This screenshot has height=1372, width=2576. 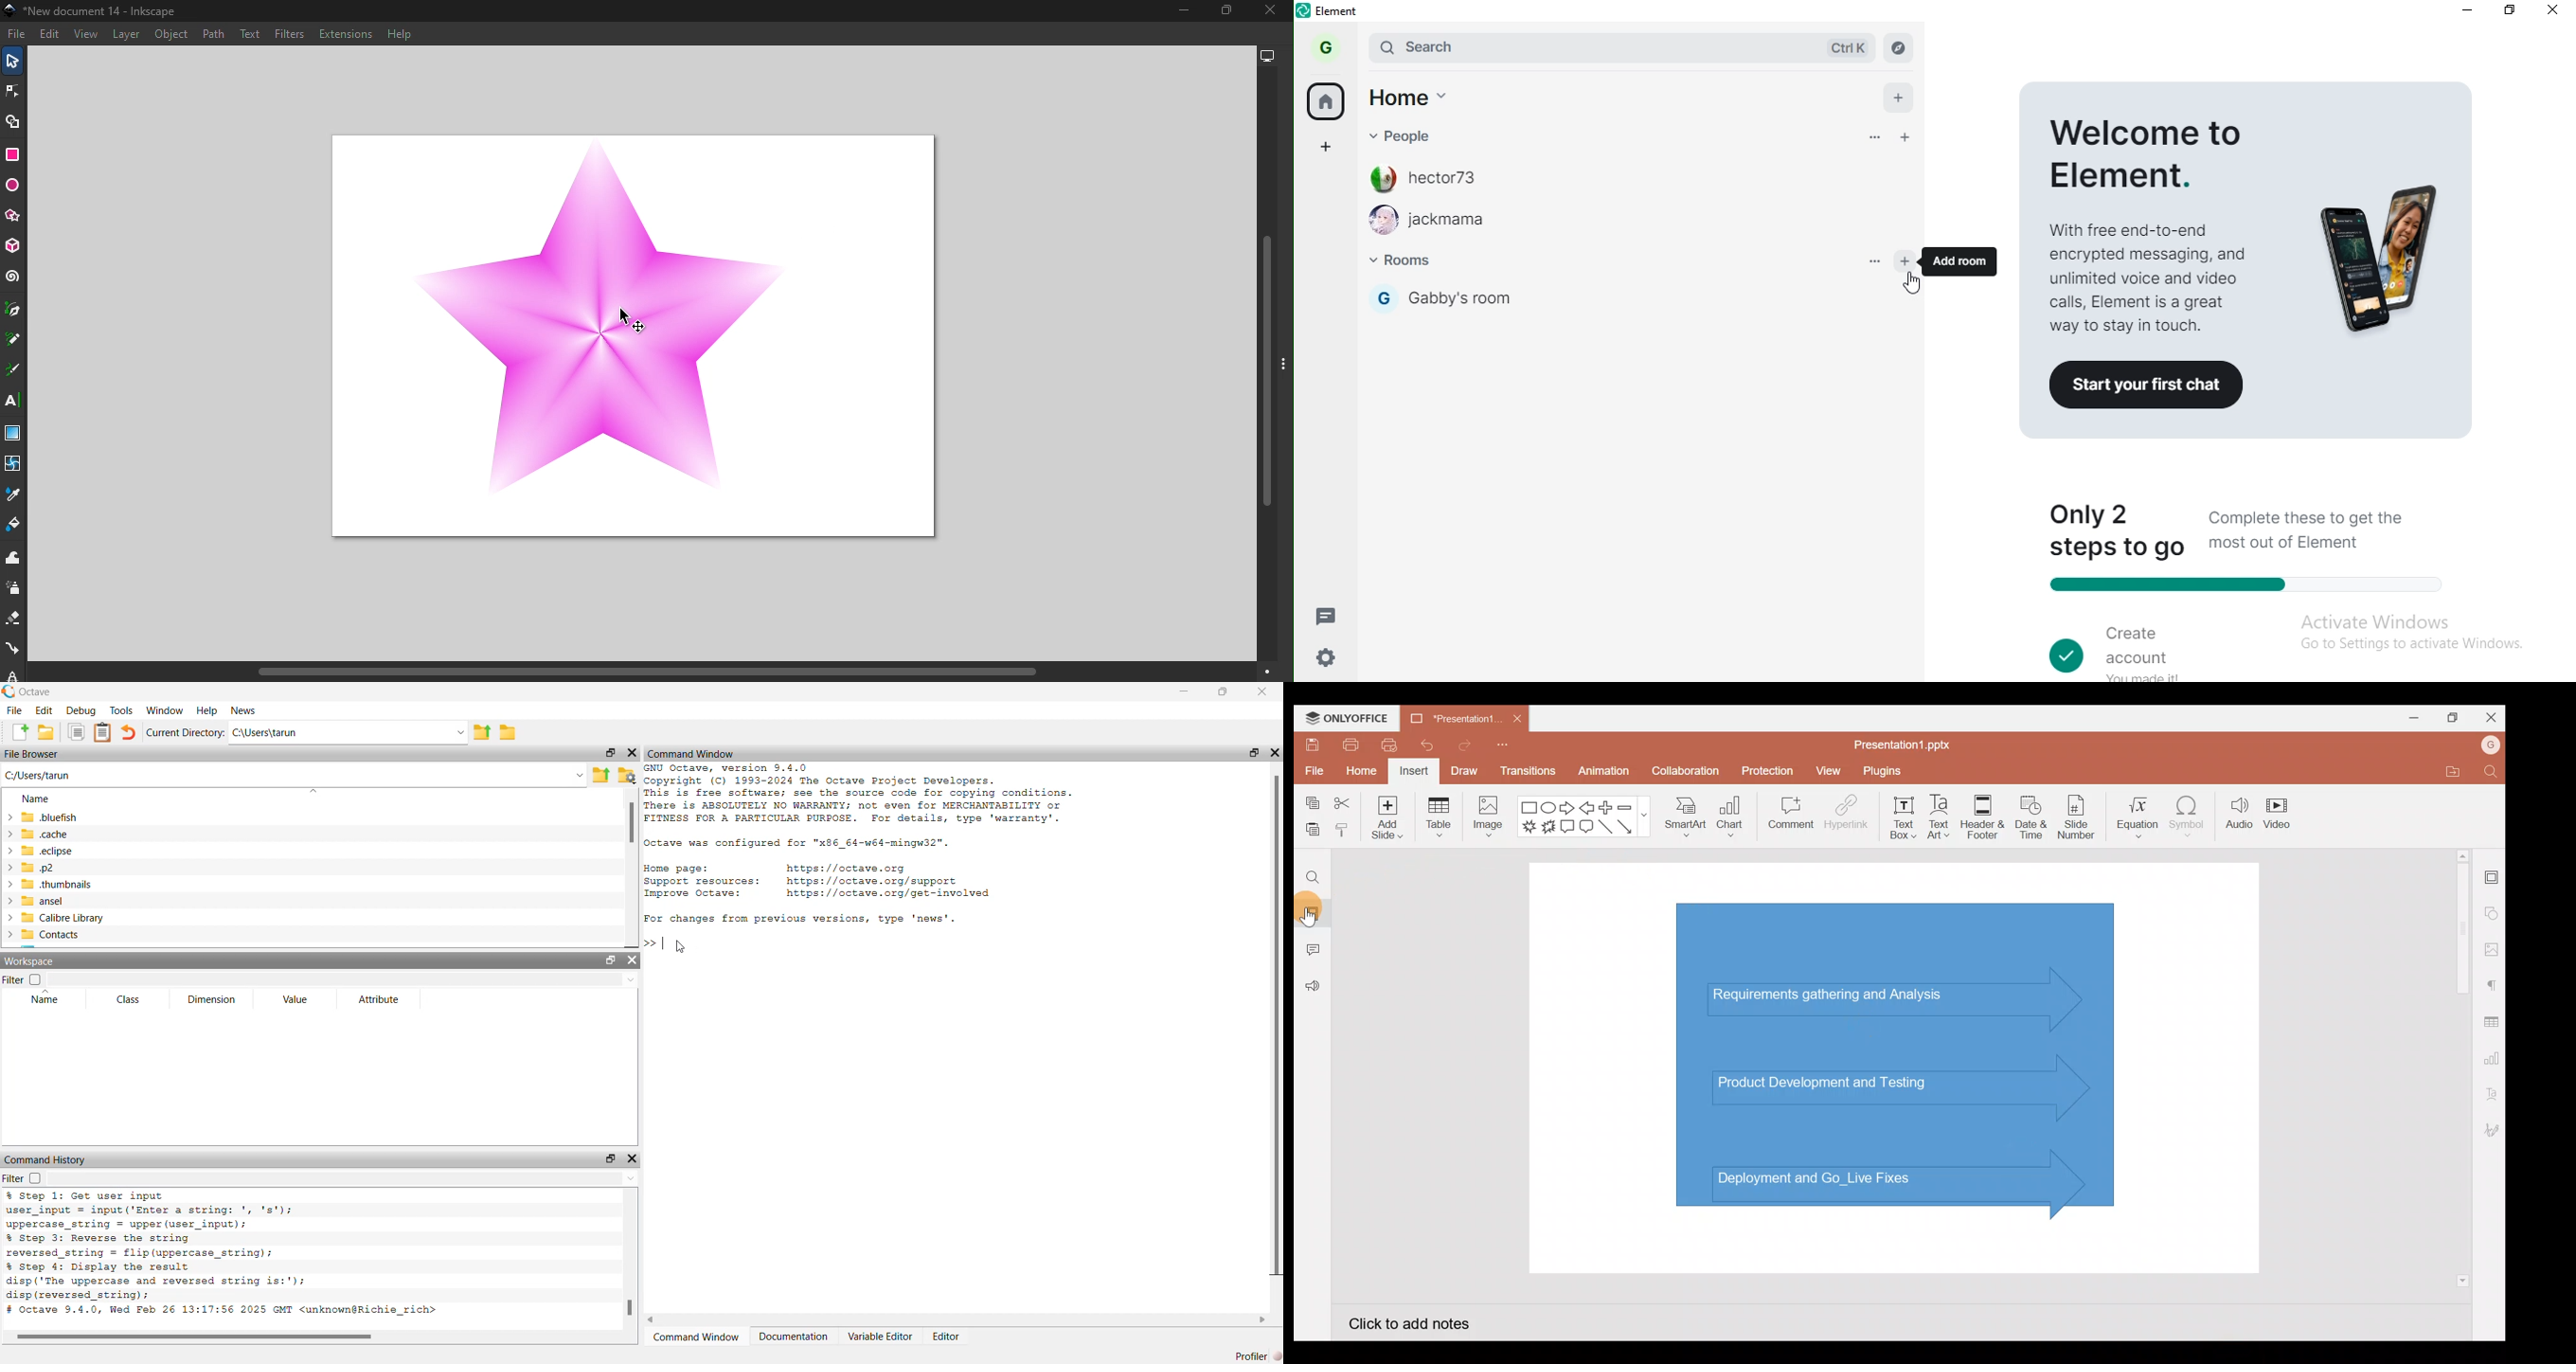 What do you see at coordinates (1220, 11) in the screenshot?
I see `Maximize` at bounding box center [1220, 11].